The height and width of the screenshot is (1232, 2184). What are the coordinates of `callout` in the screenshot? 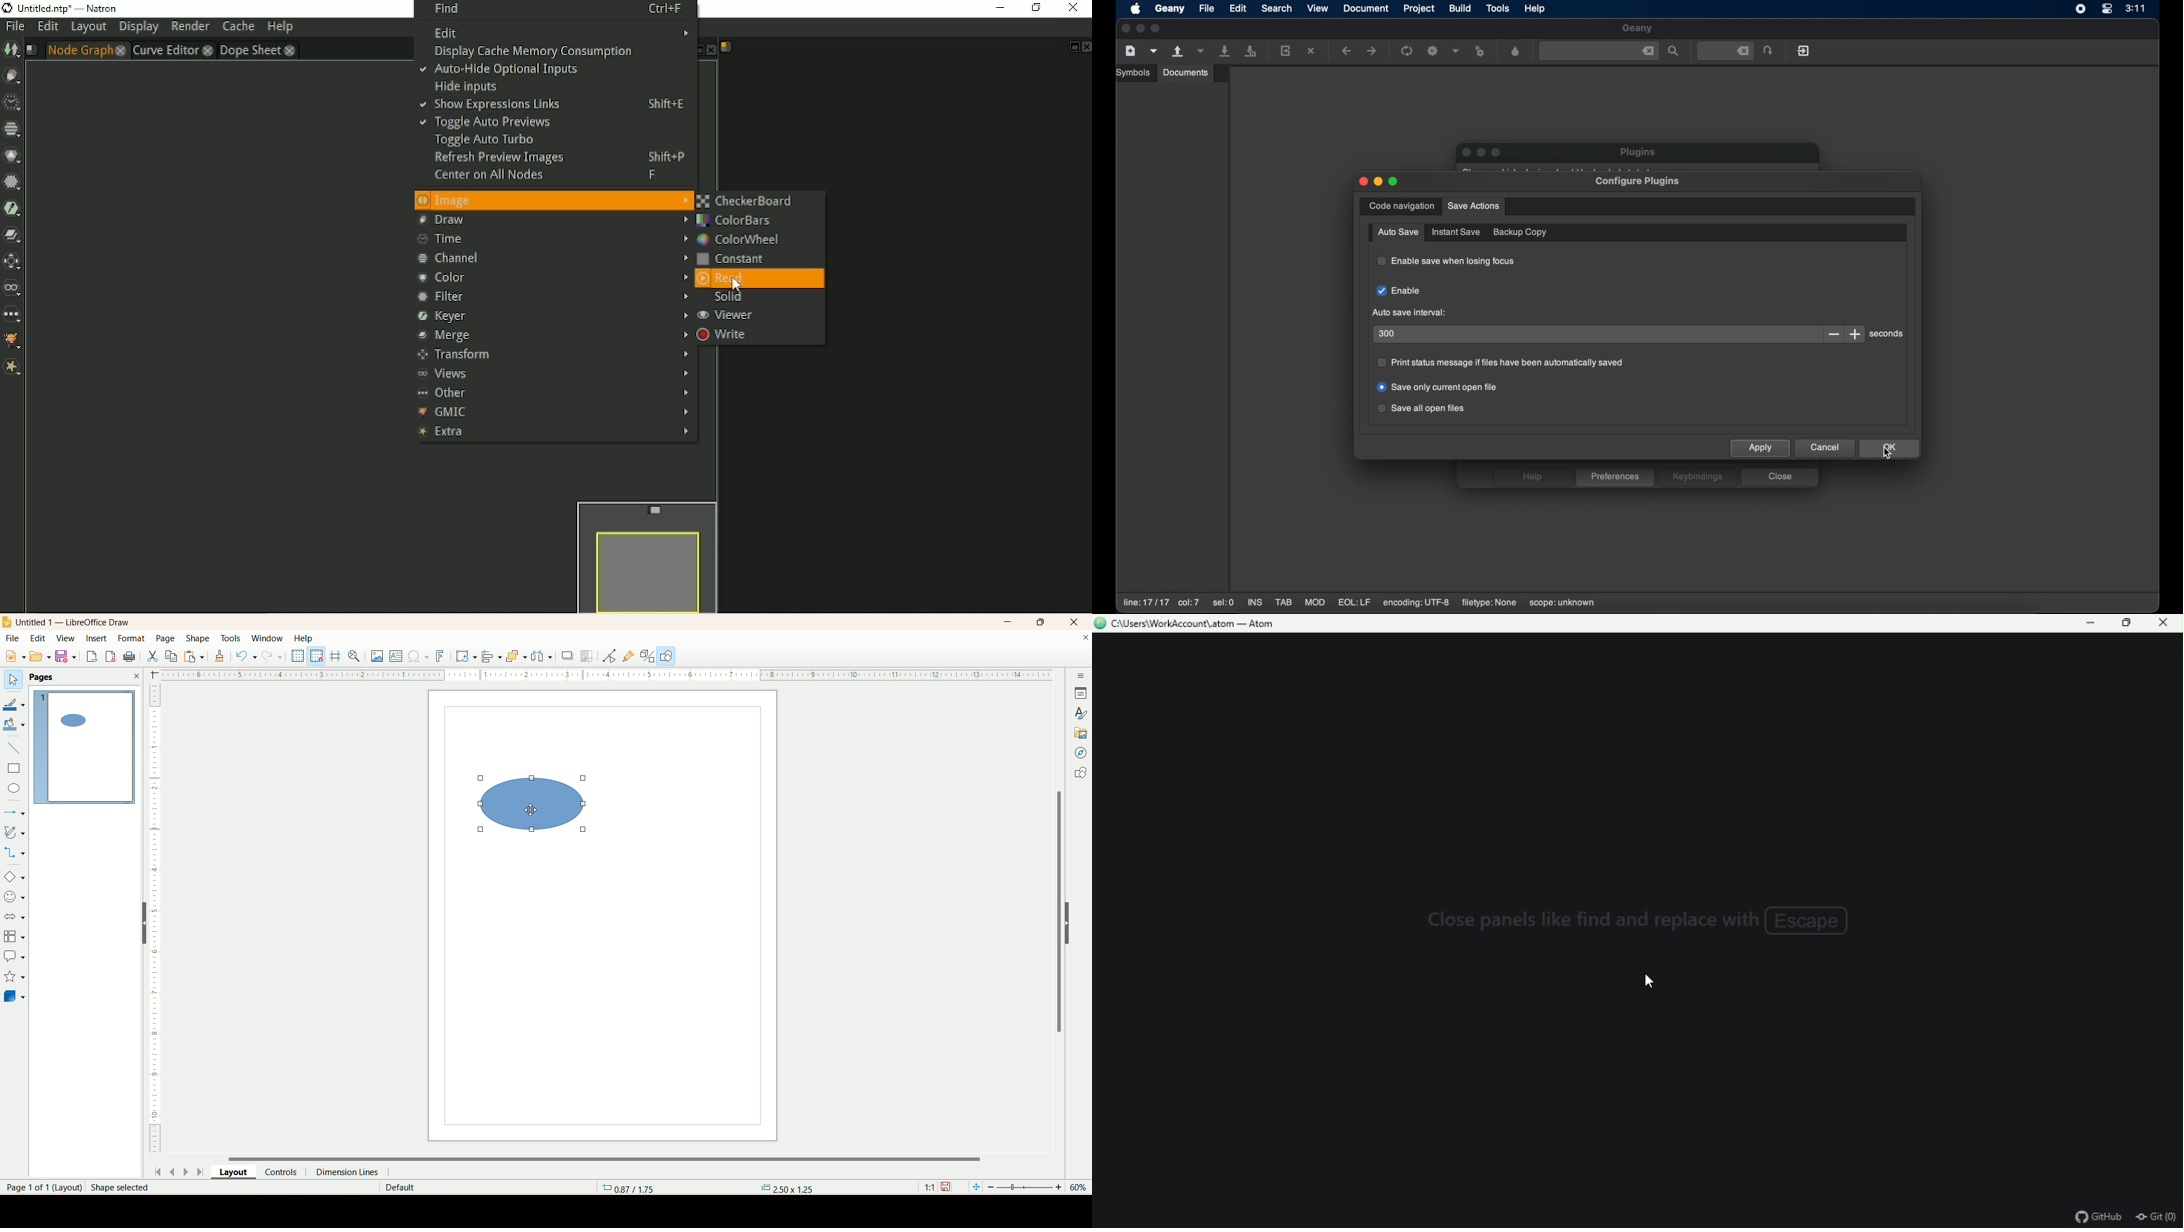 It's located at (14, 957).